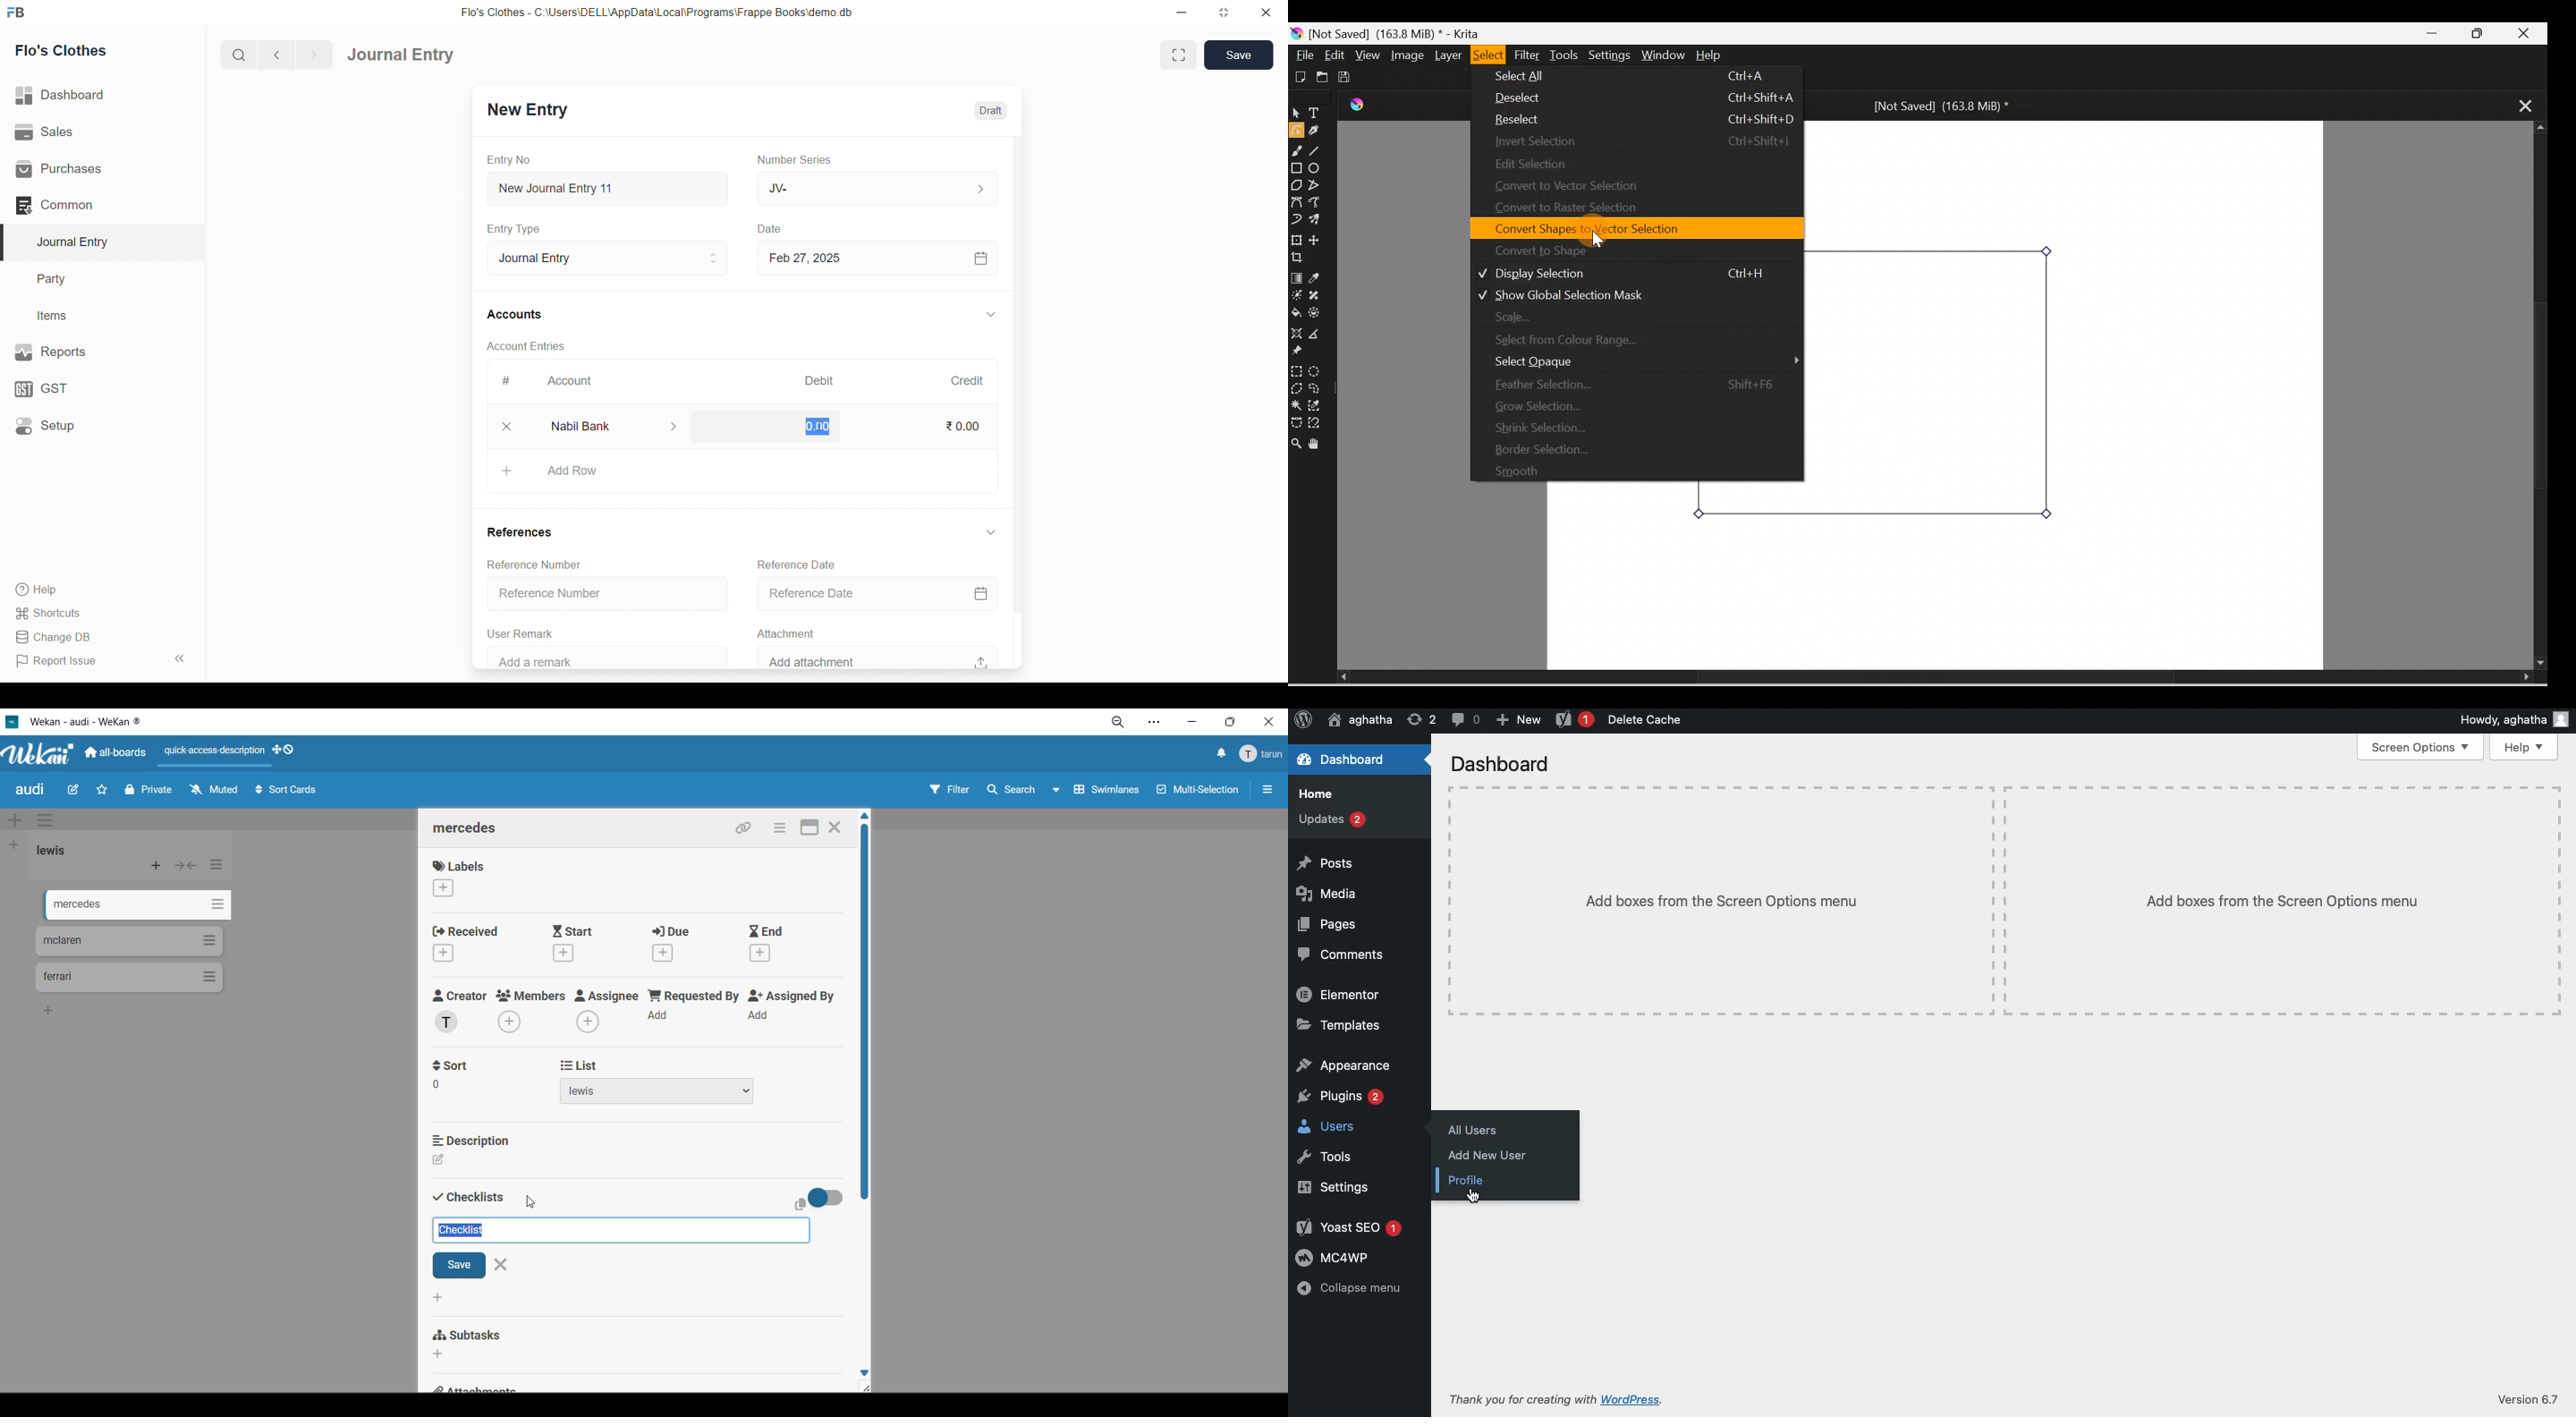 This screenshot has width=2576, height=1428. Describe the element at coordinates (1644, 719) in the screenshot. I see `Delete cache` at that location.